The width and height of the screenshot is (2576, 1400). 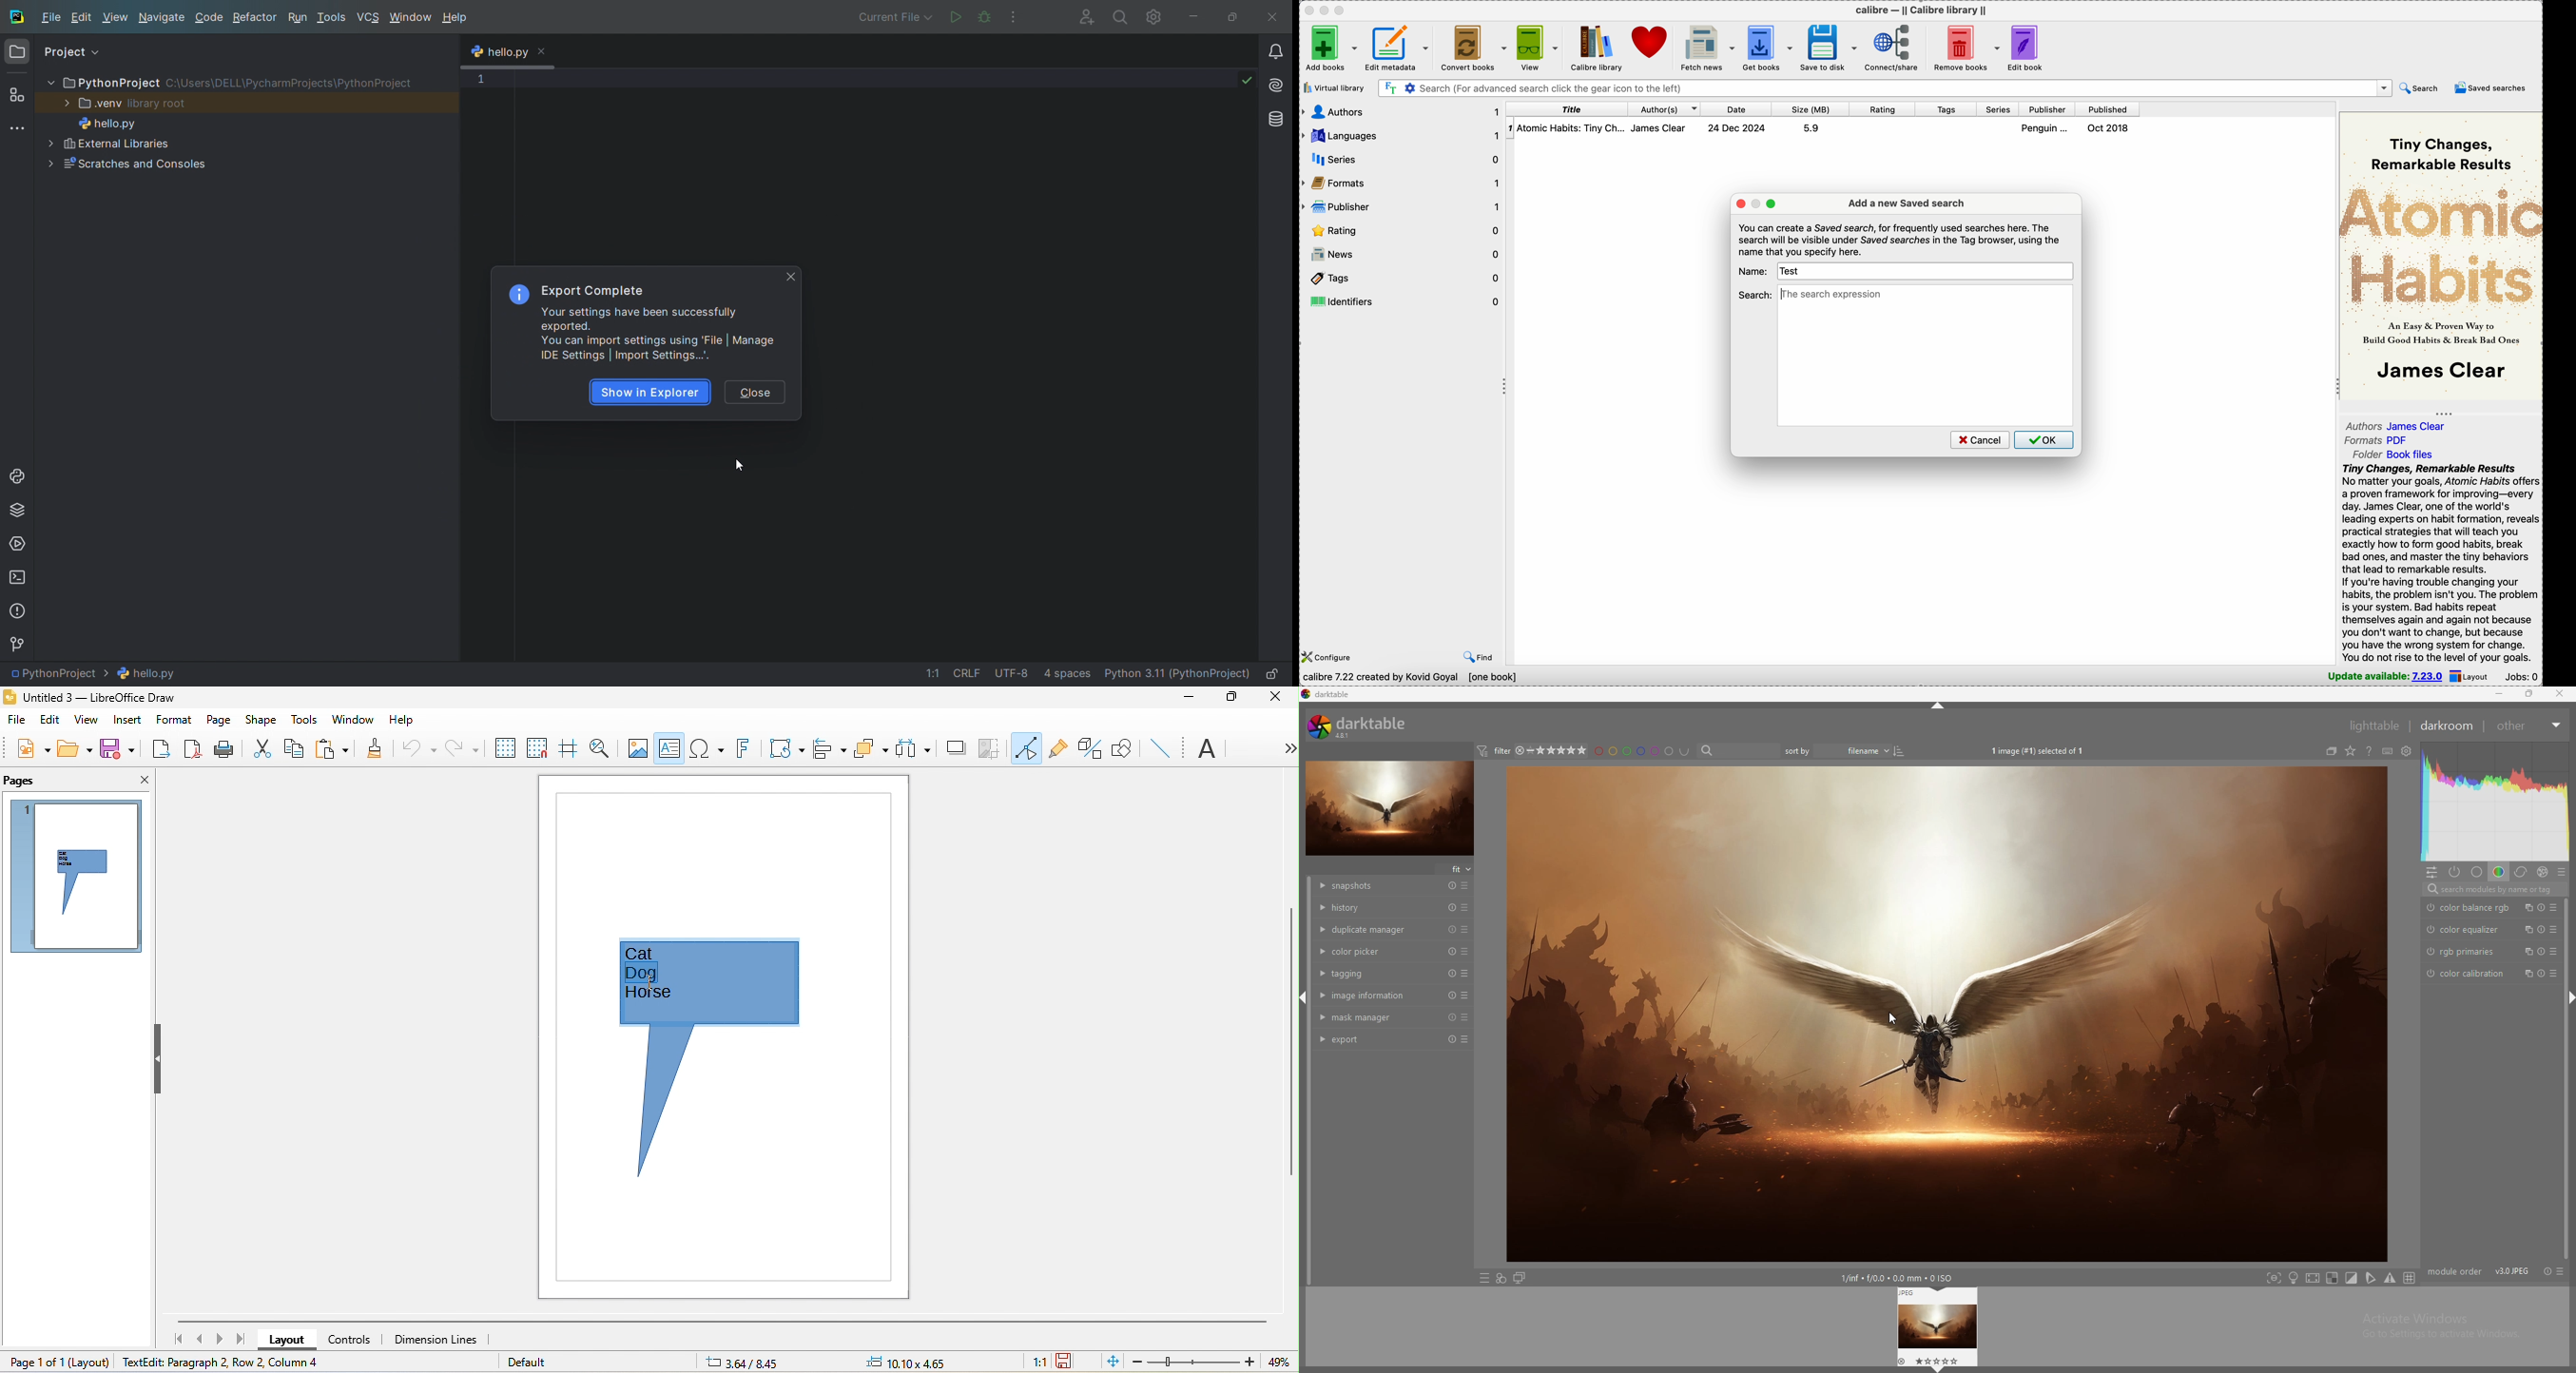 I want to click on layout, so click(x=92, y=1360).